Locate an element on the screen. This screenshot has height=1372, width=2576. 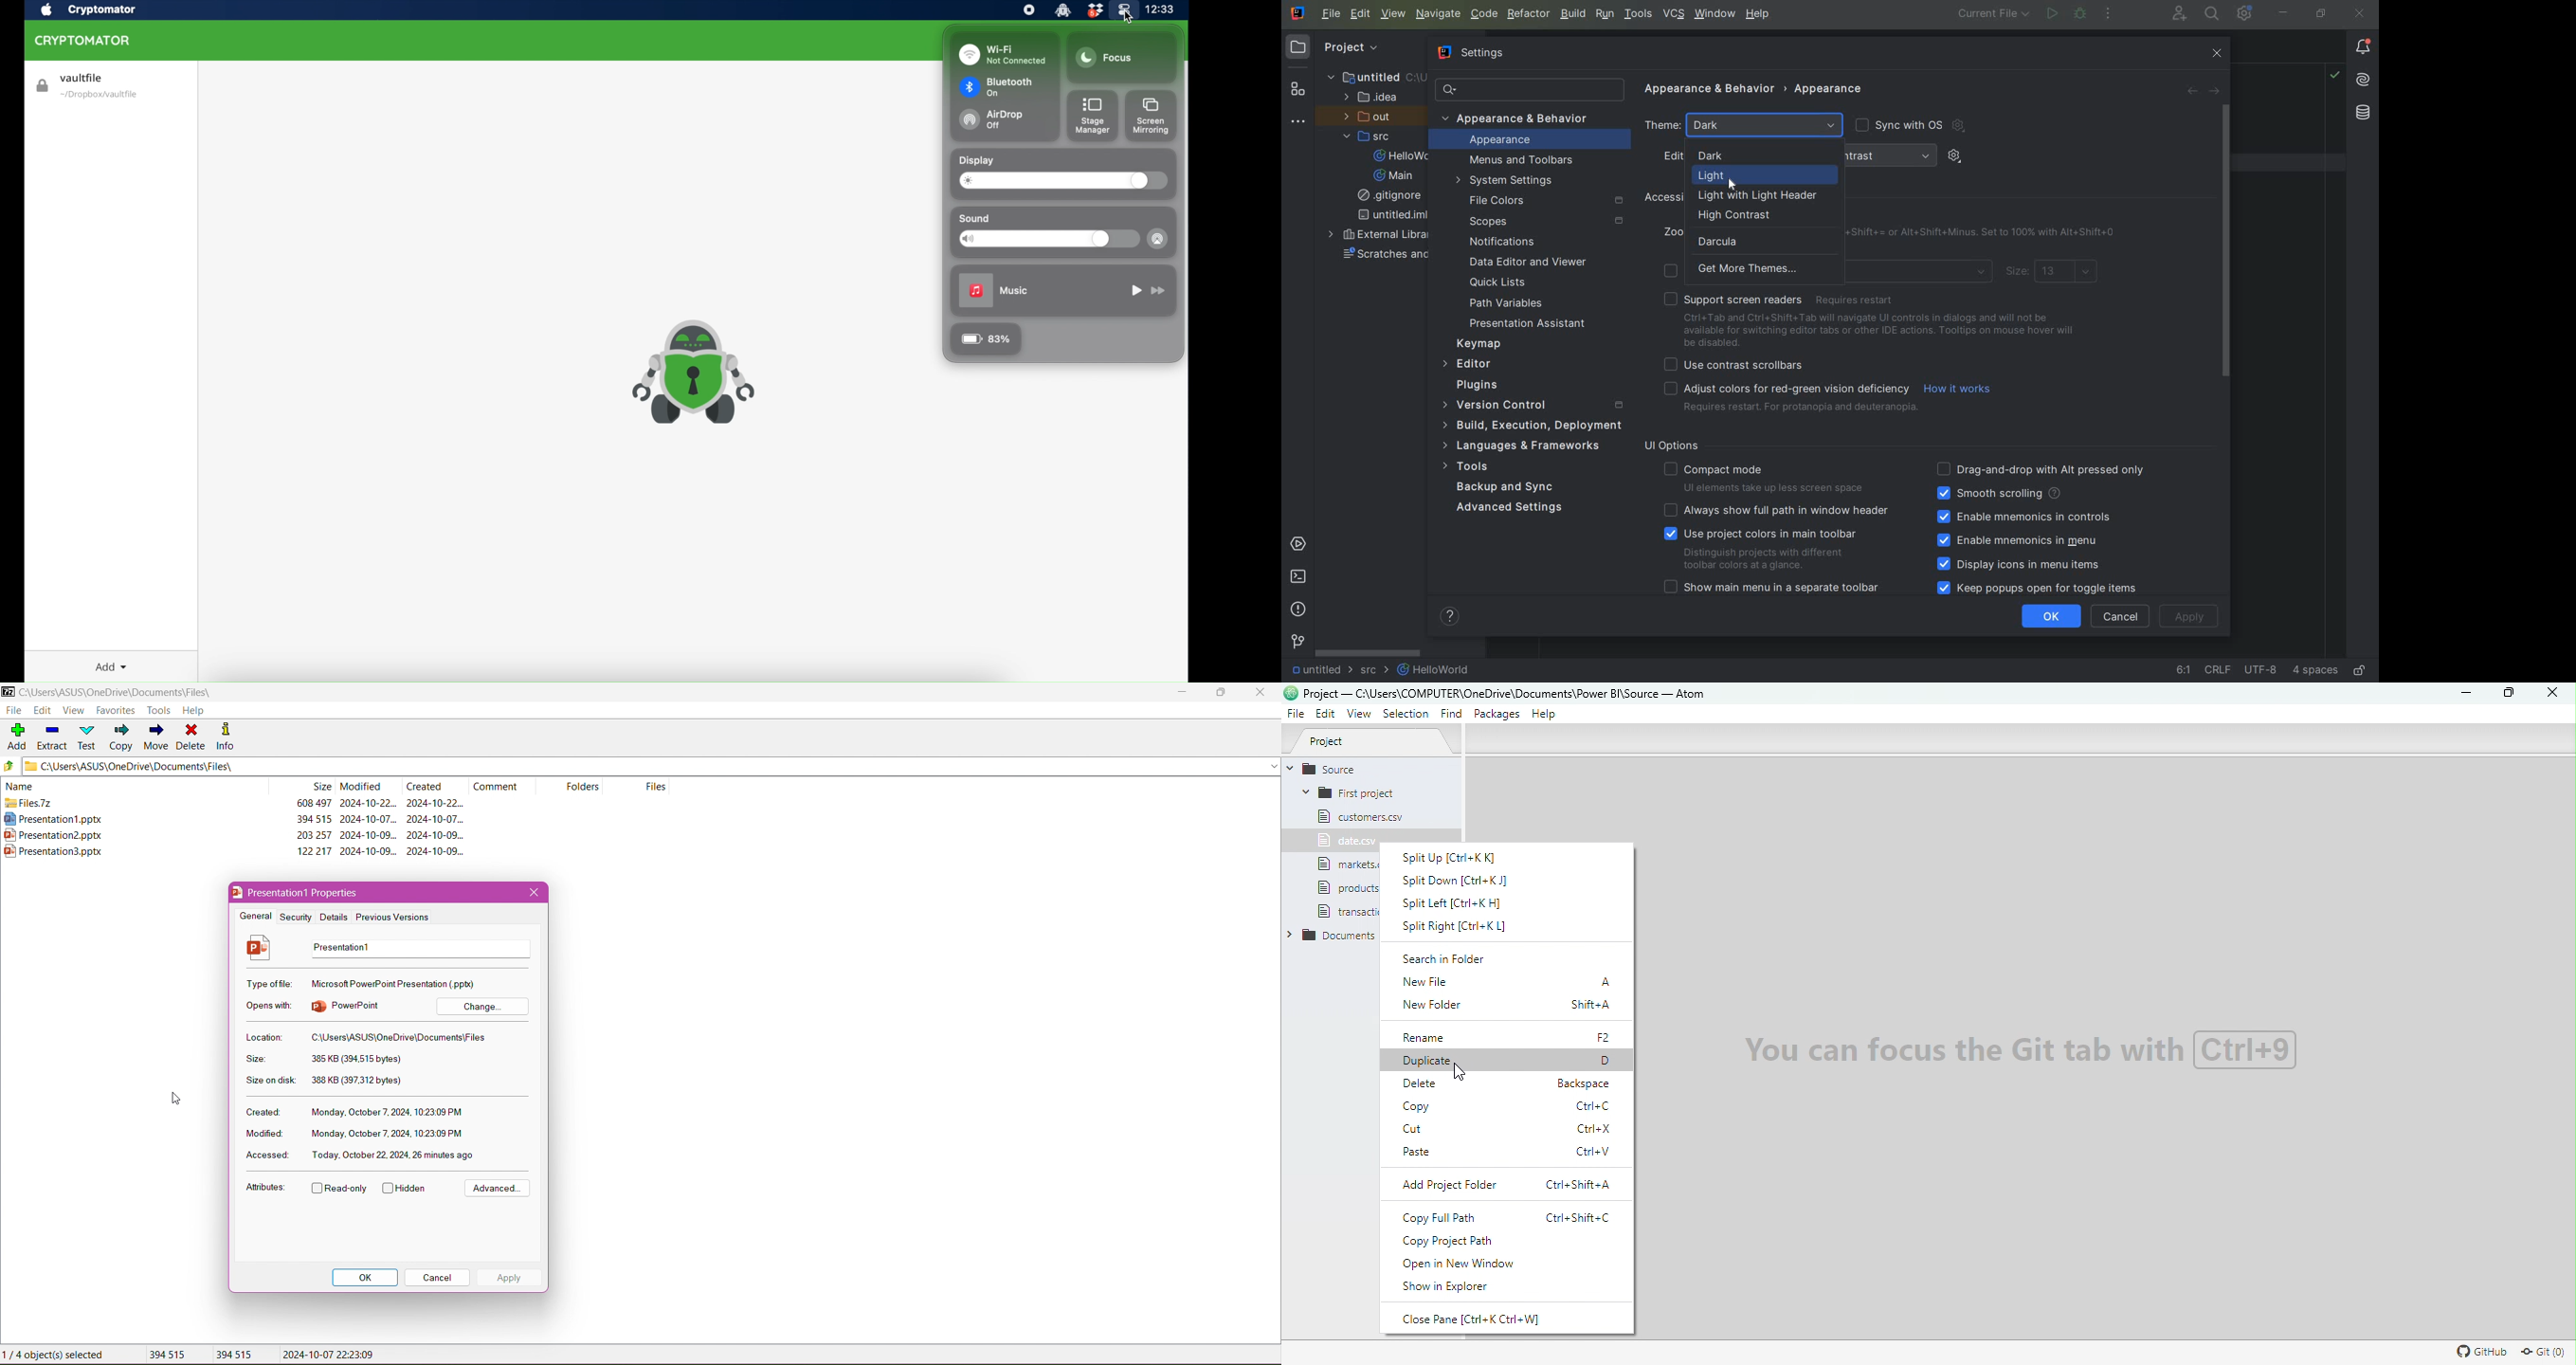
Hidden - Enable/disable is located at coordinates (405, 1189).